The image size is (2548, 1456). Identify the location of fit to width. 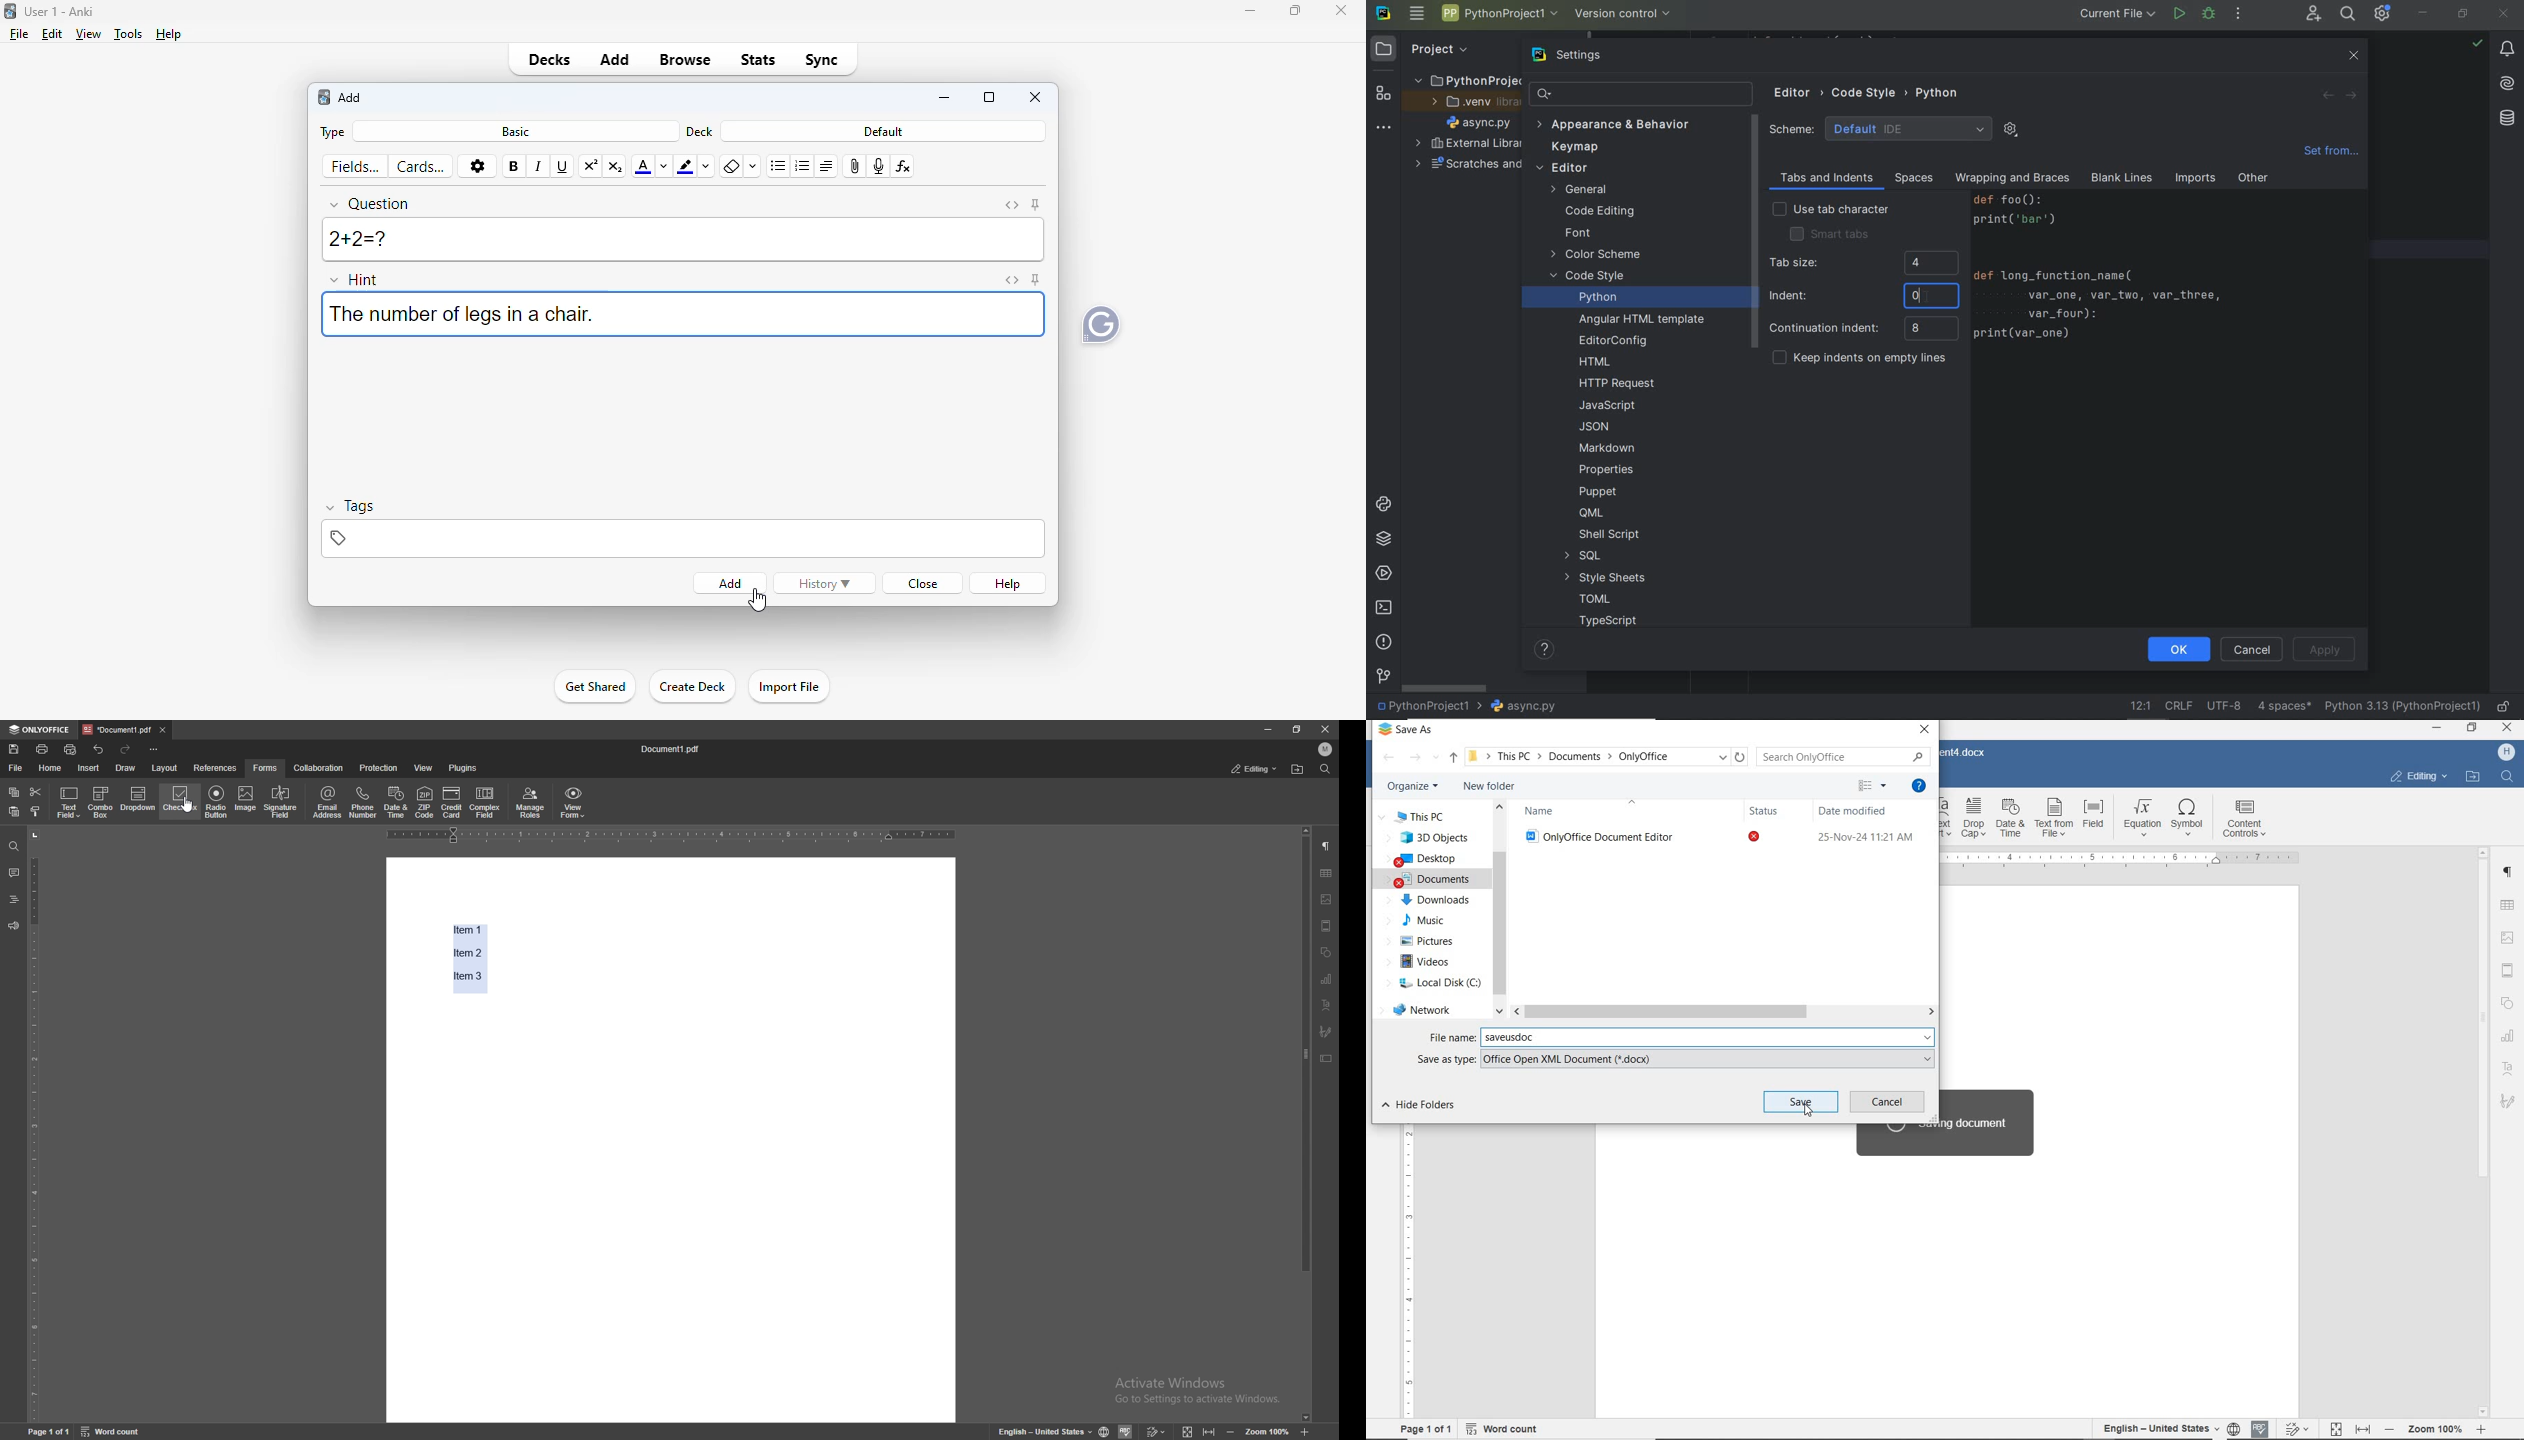
(1208, 1430).